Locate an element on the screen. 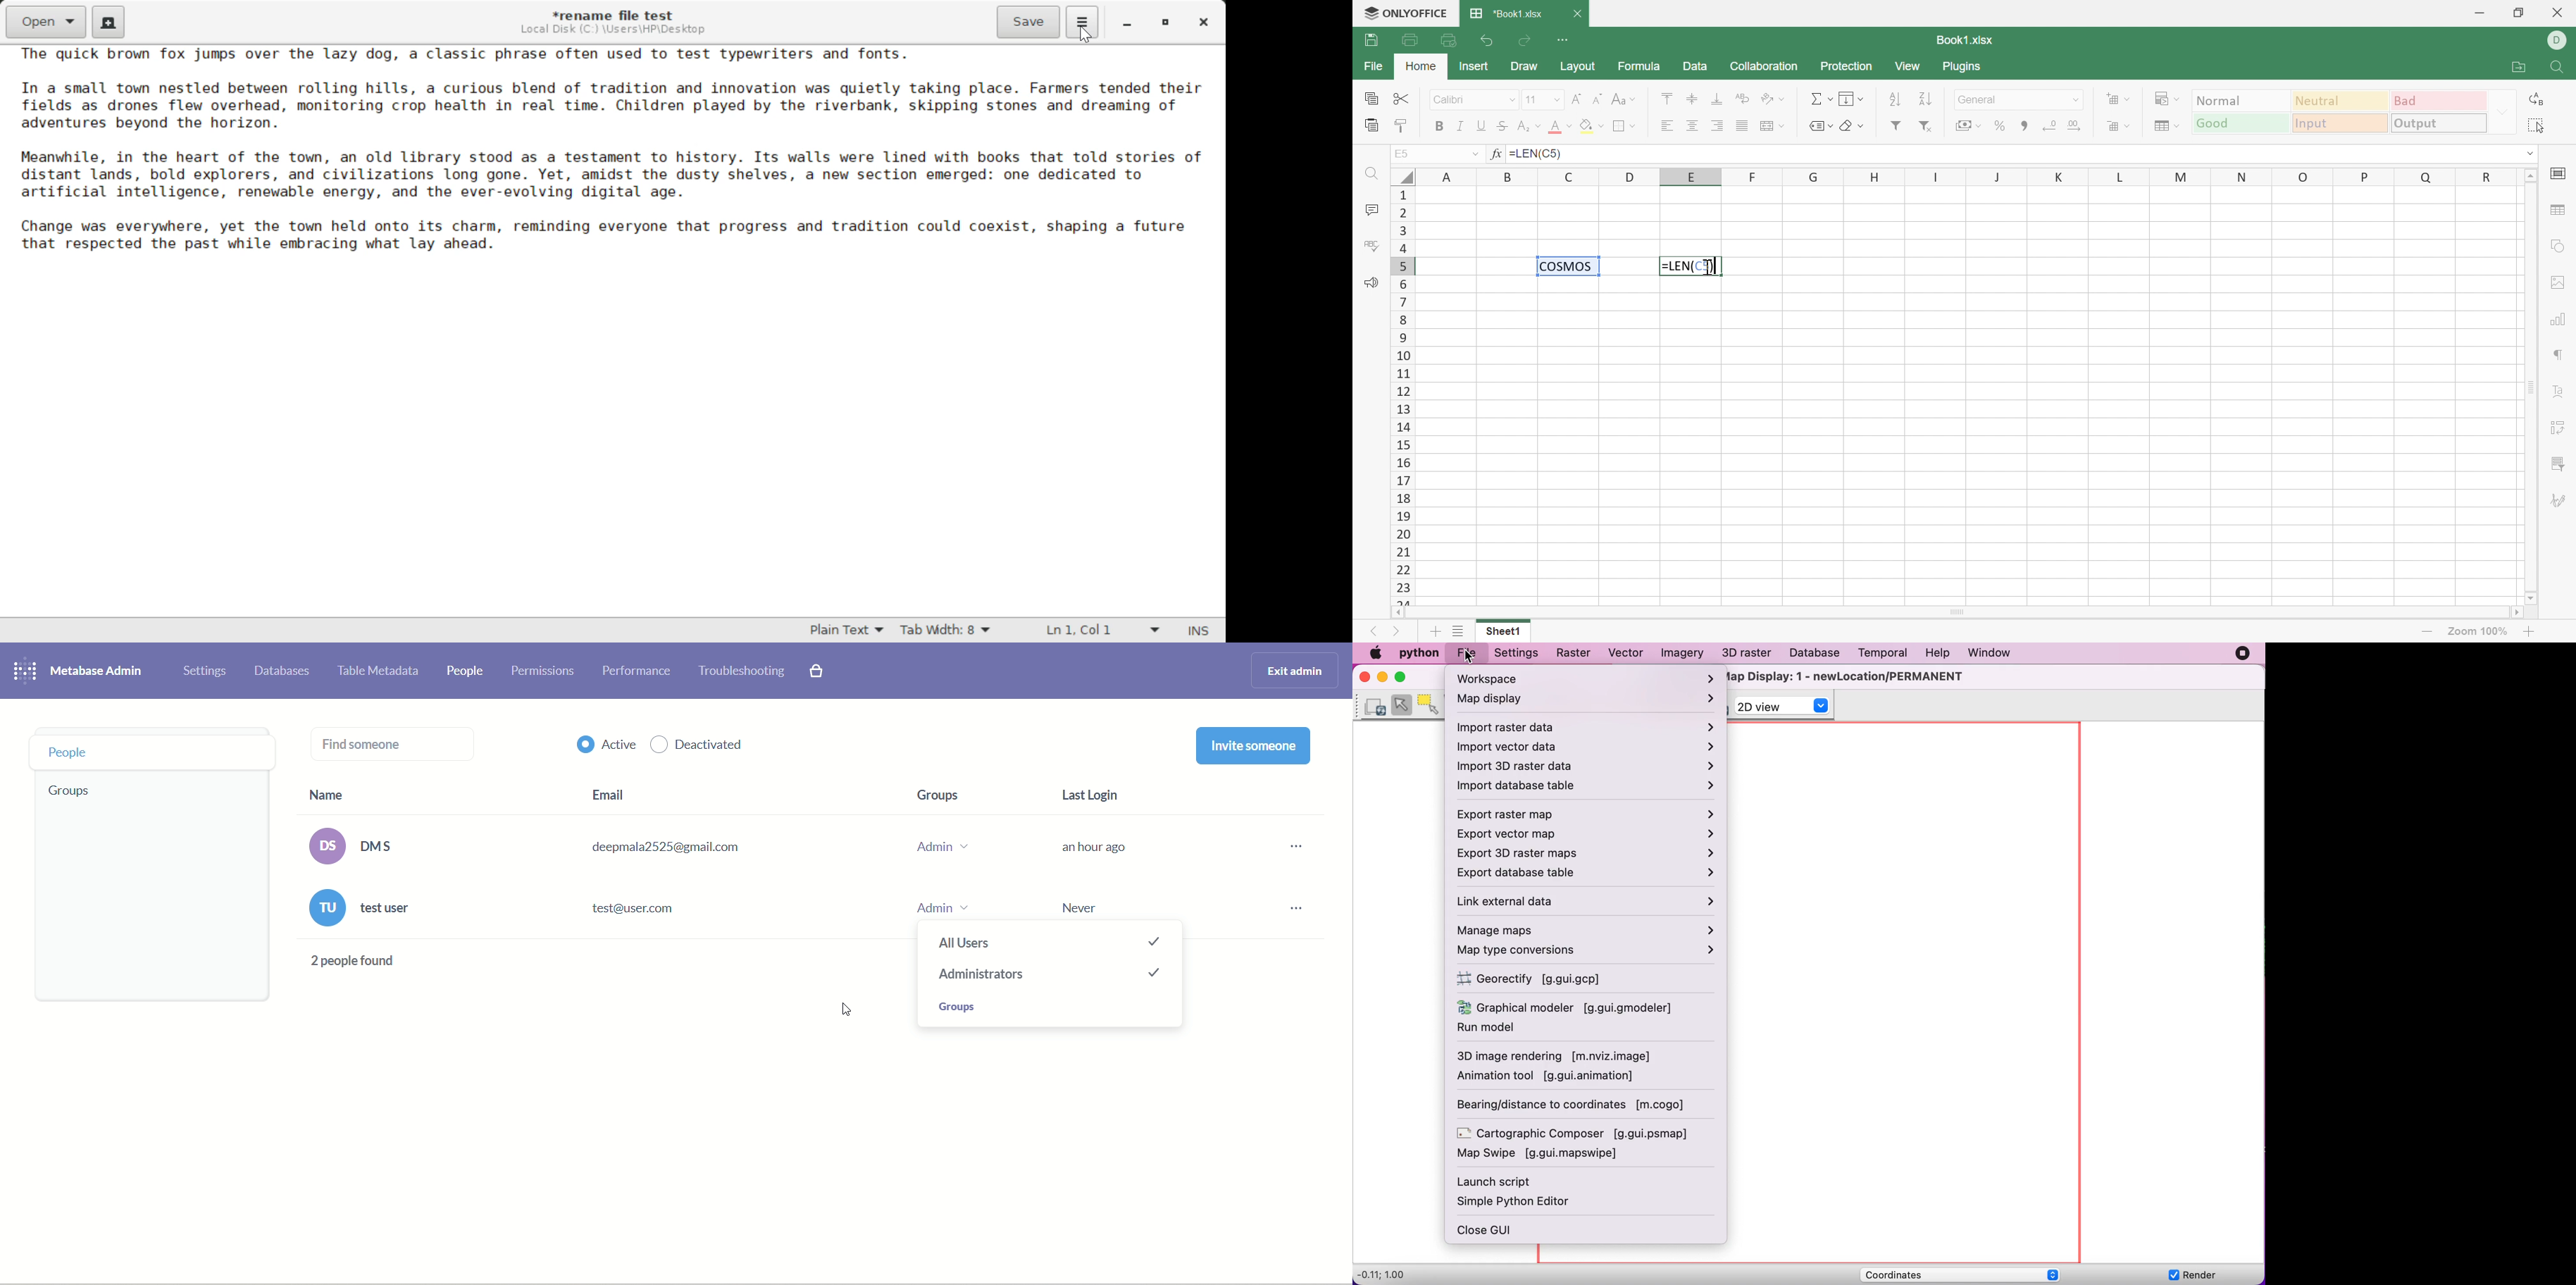 Image resolution: width=2576 pixels, height=1288 pixels. Remove filter is located at coordinates (1927, 127).